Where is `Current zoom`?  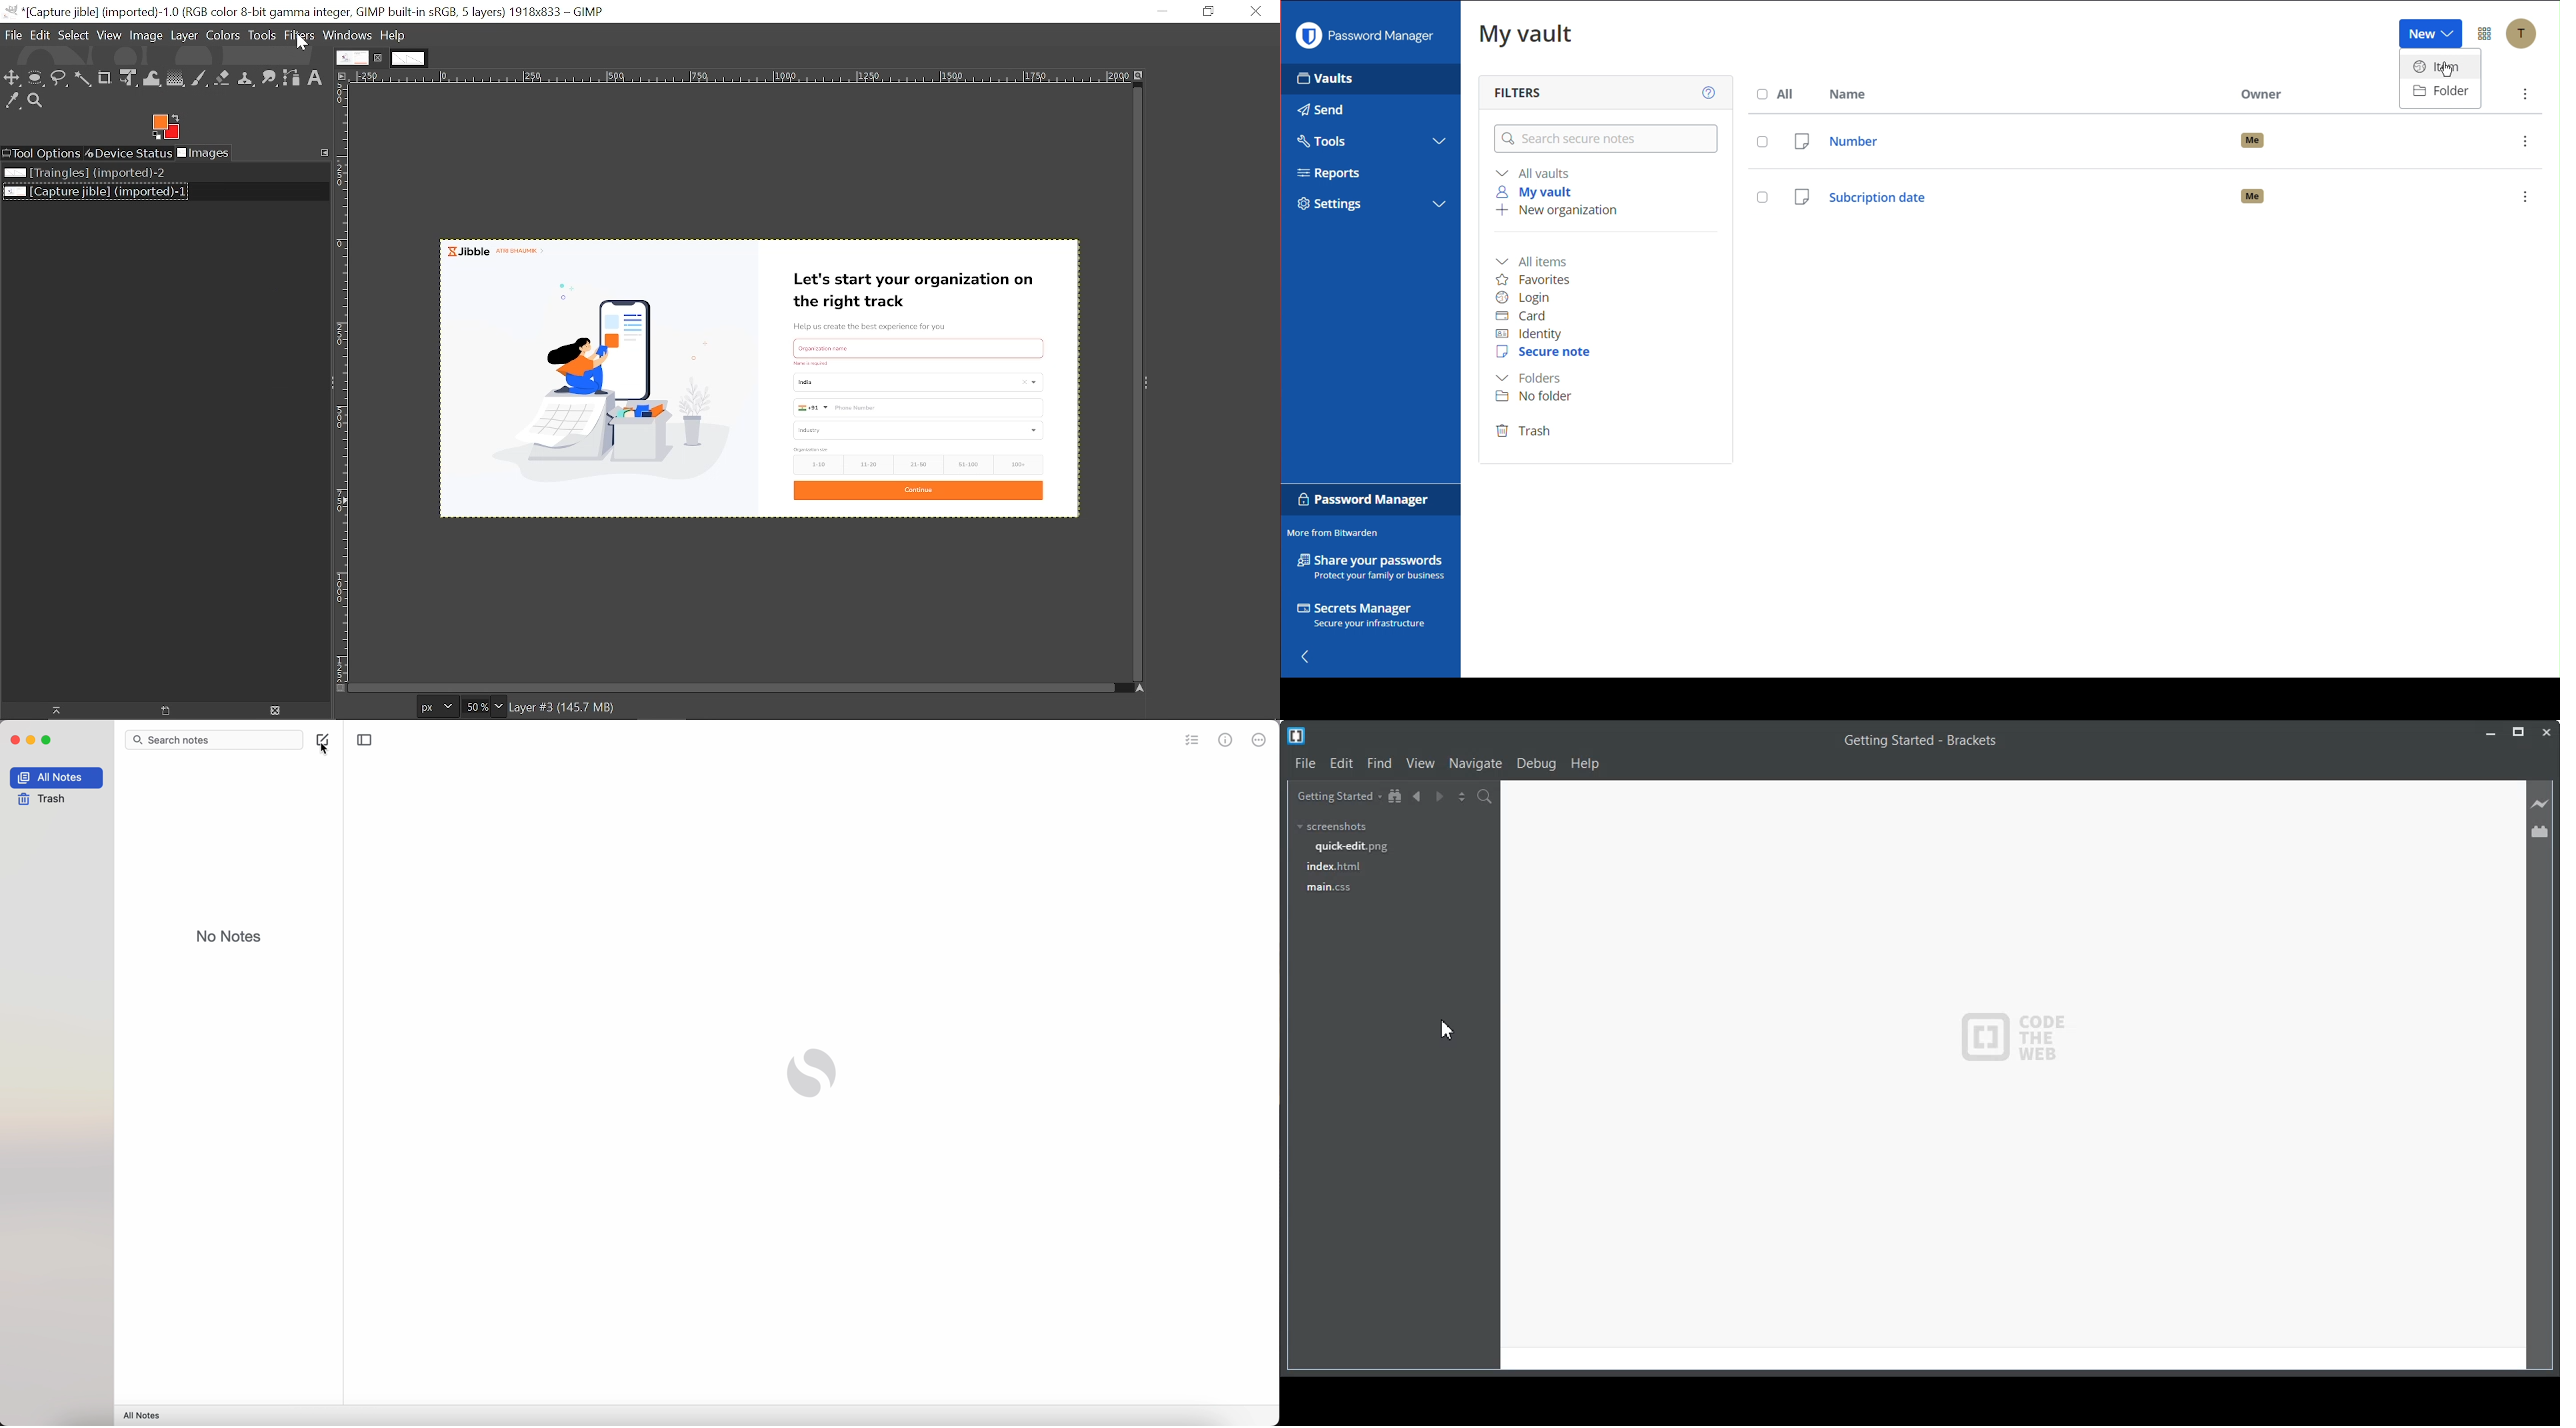
Current zoom is located at coordinates (475, 706).